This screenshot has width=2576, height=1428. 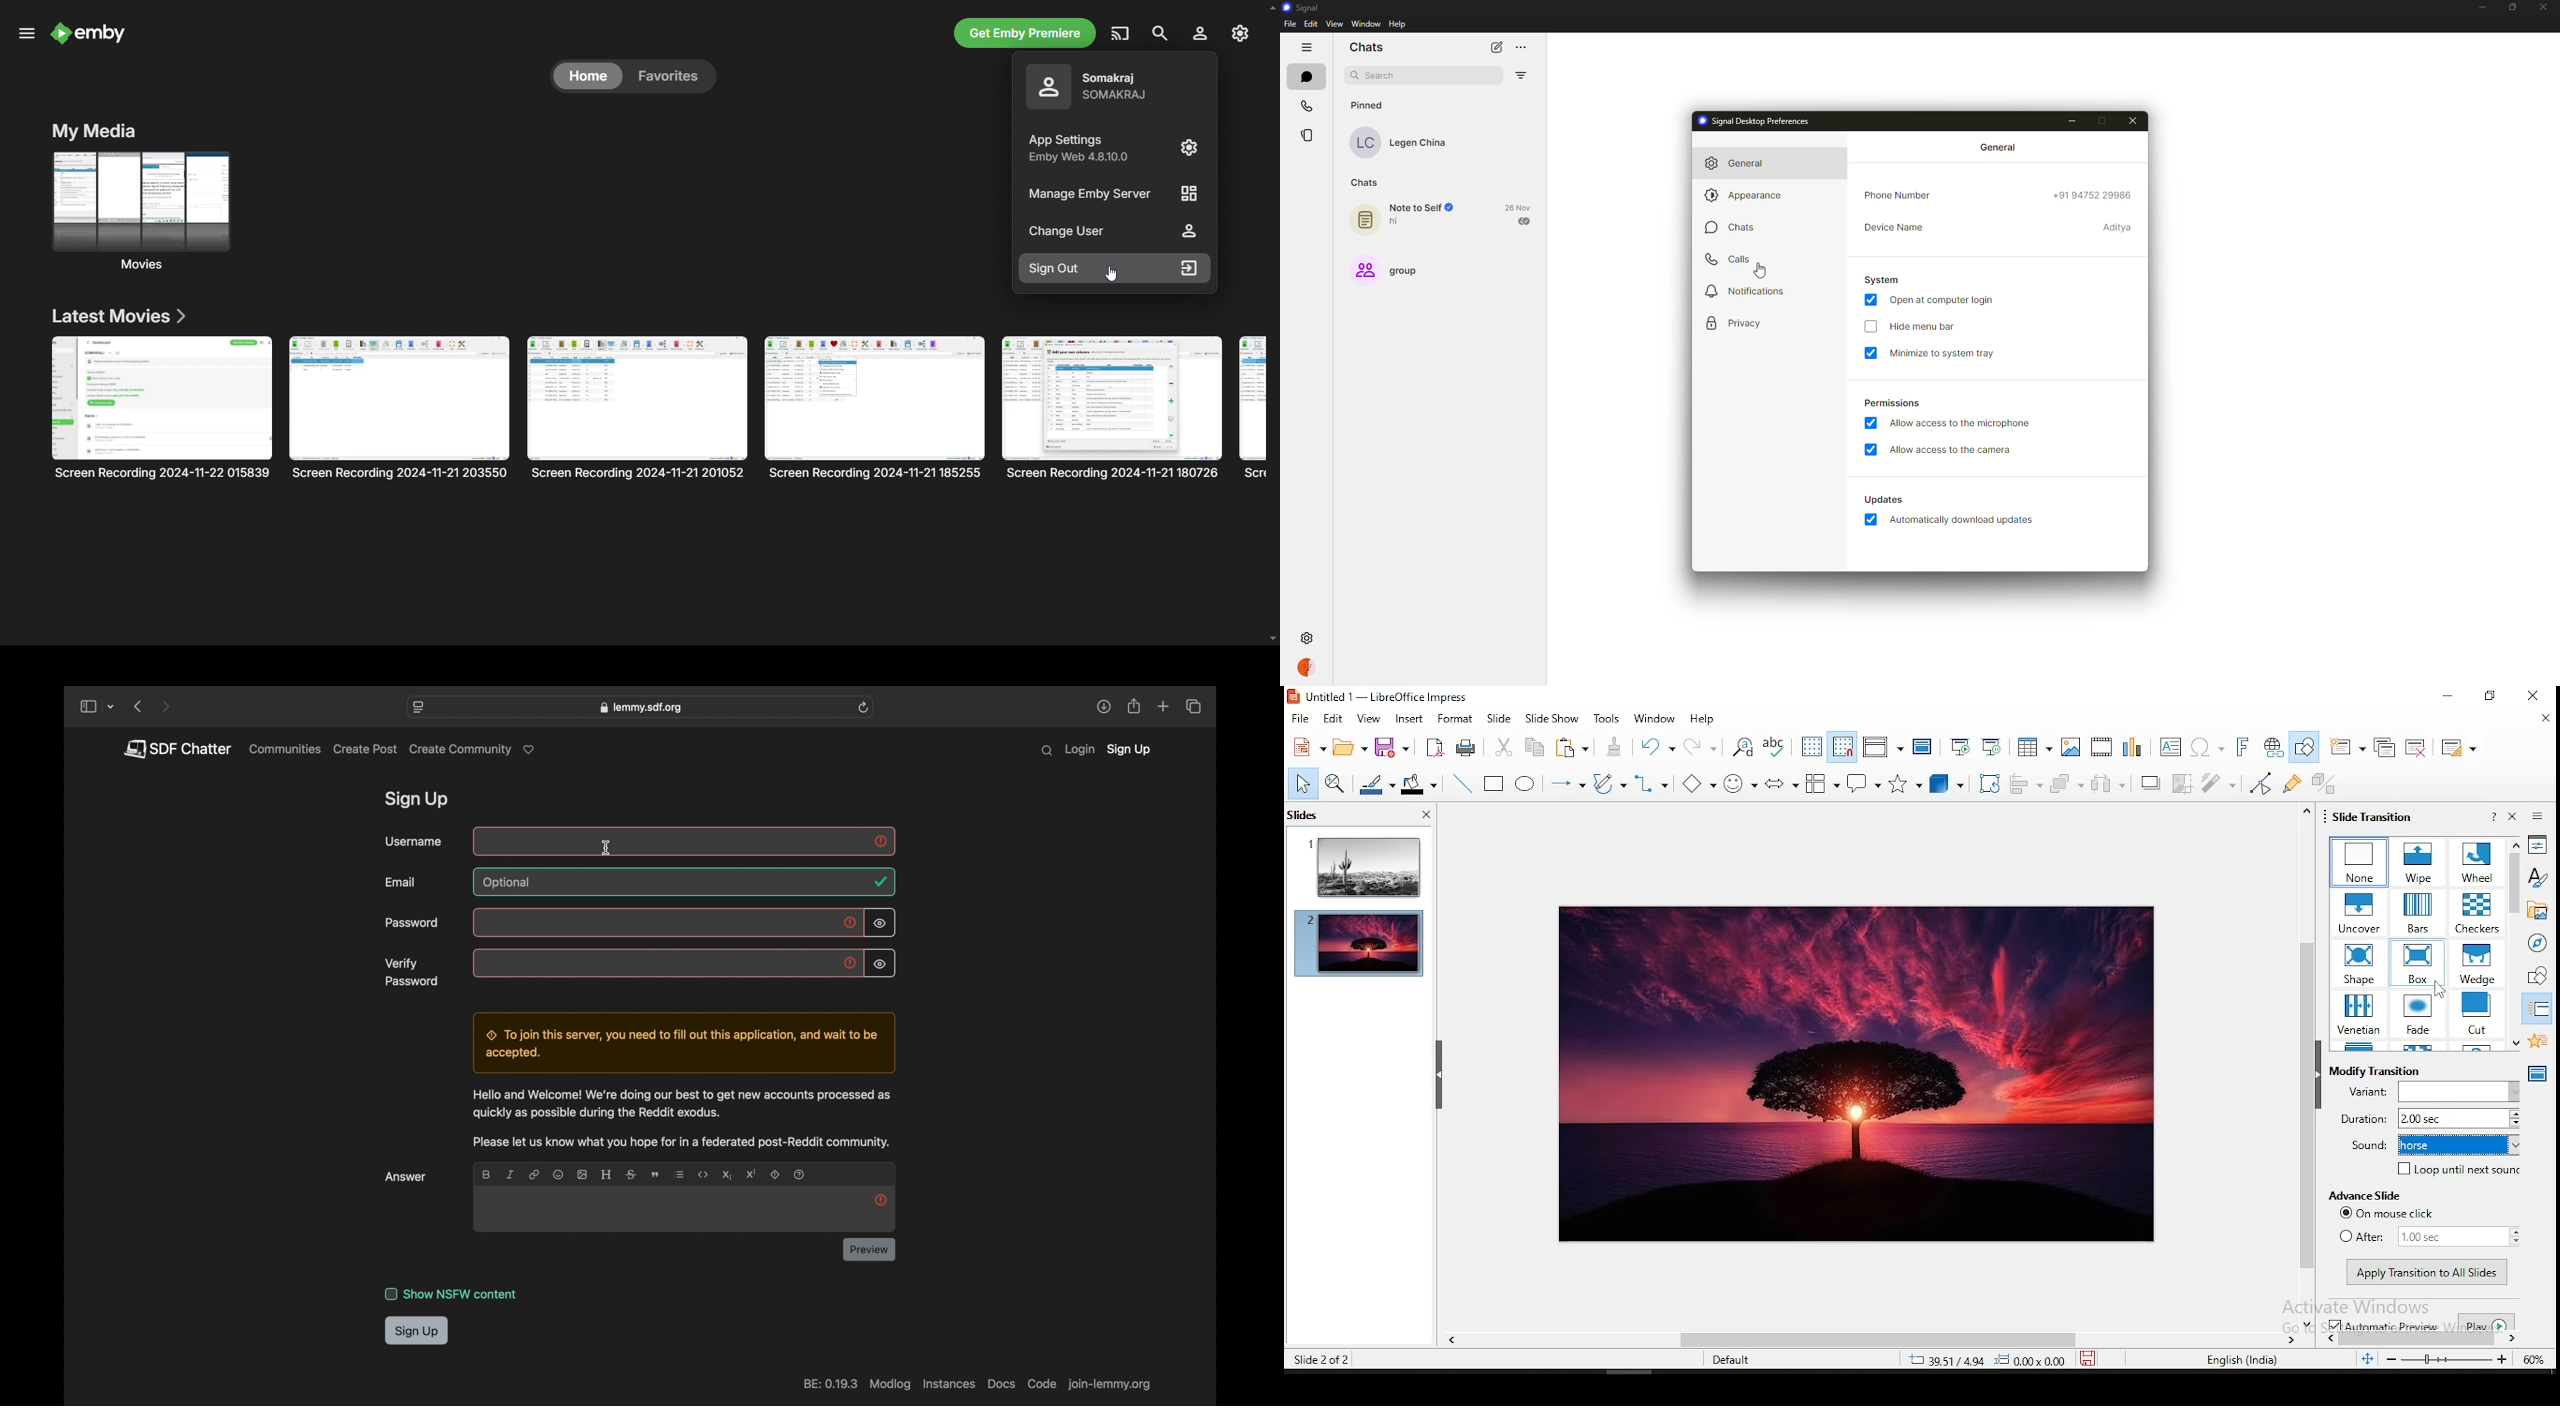 I want to click on ellipse, so click(x=1528, y=783).